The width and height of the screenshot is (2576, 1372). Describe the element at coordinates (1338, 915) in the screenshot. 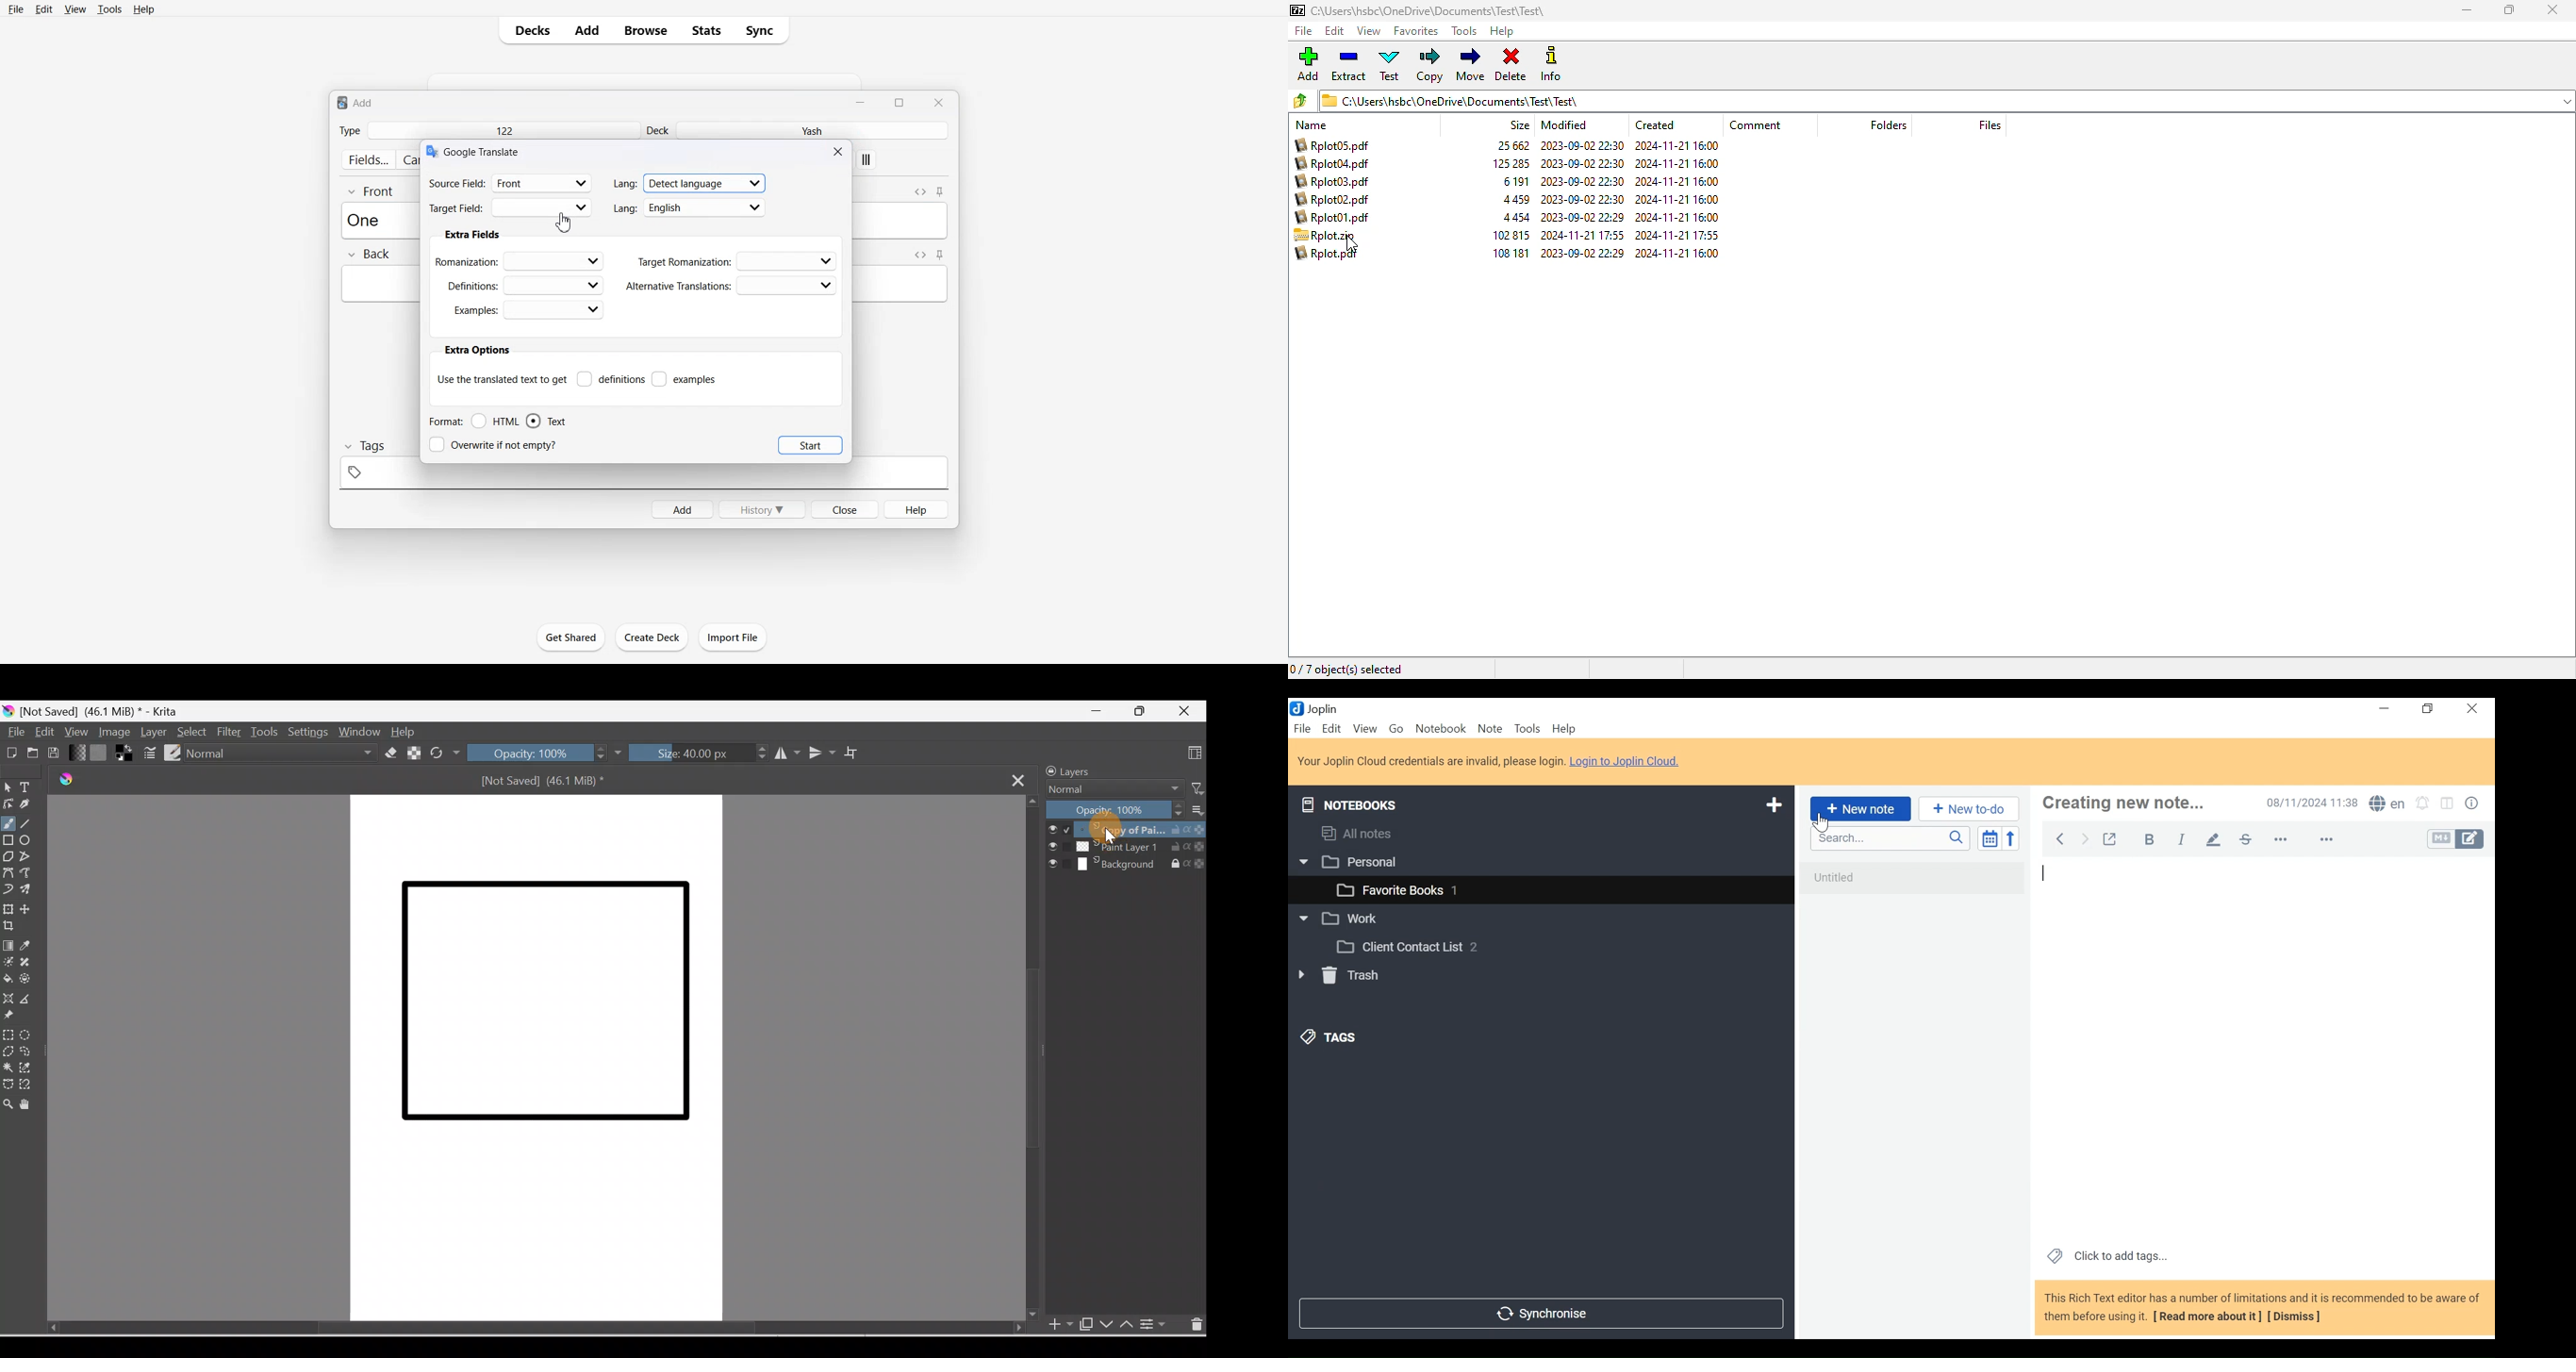

I see ` Work` at that location.